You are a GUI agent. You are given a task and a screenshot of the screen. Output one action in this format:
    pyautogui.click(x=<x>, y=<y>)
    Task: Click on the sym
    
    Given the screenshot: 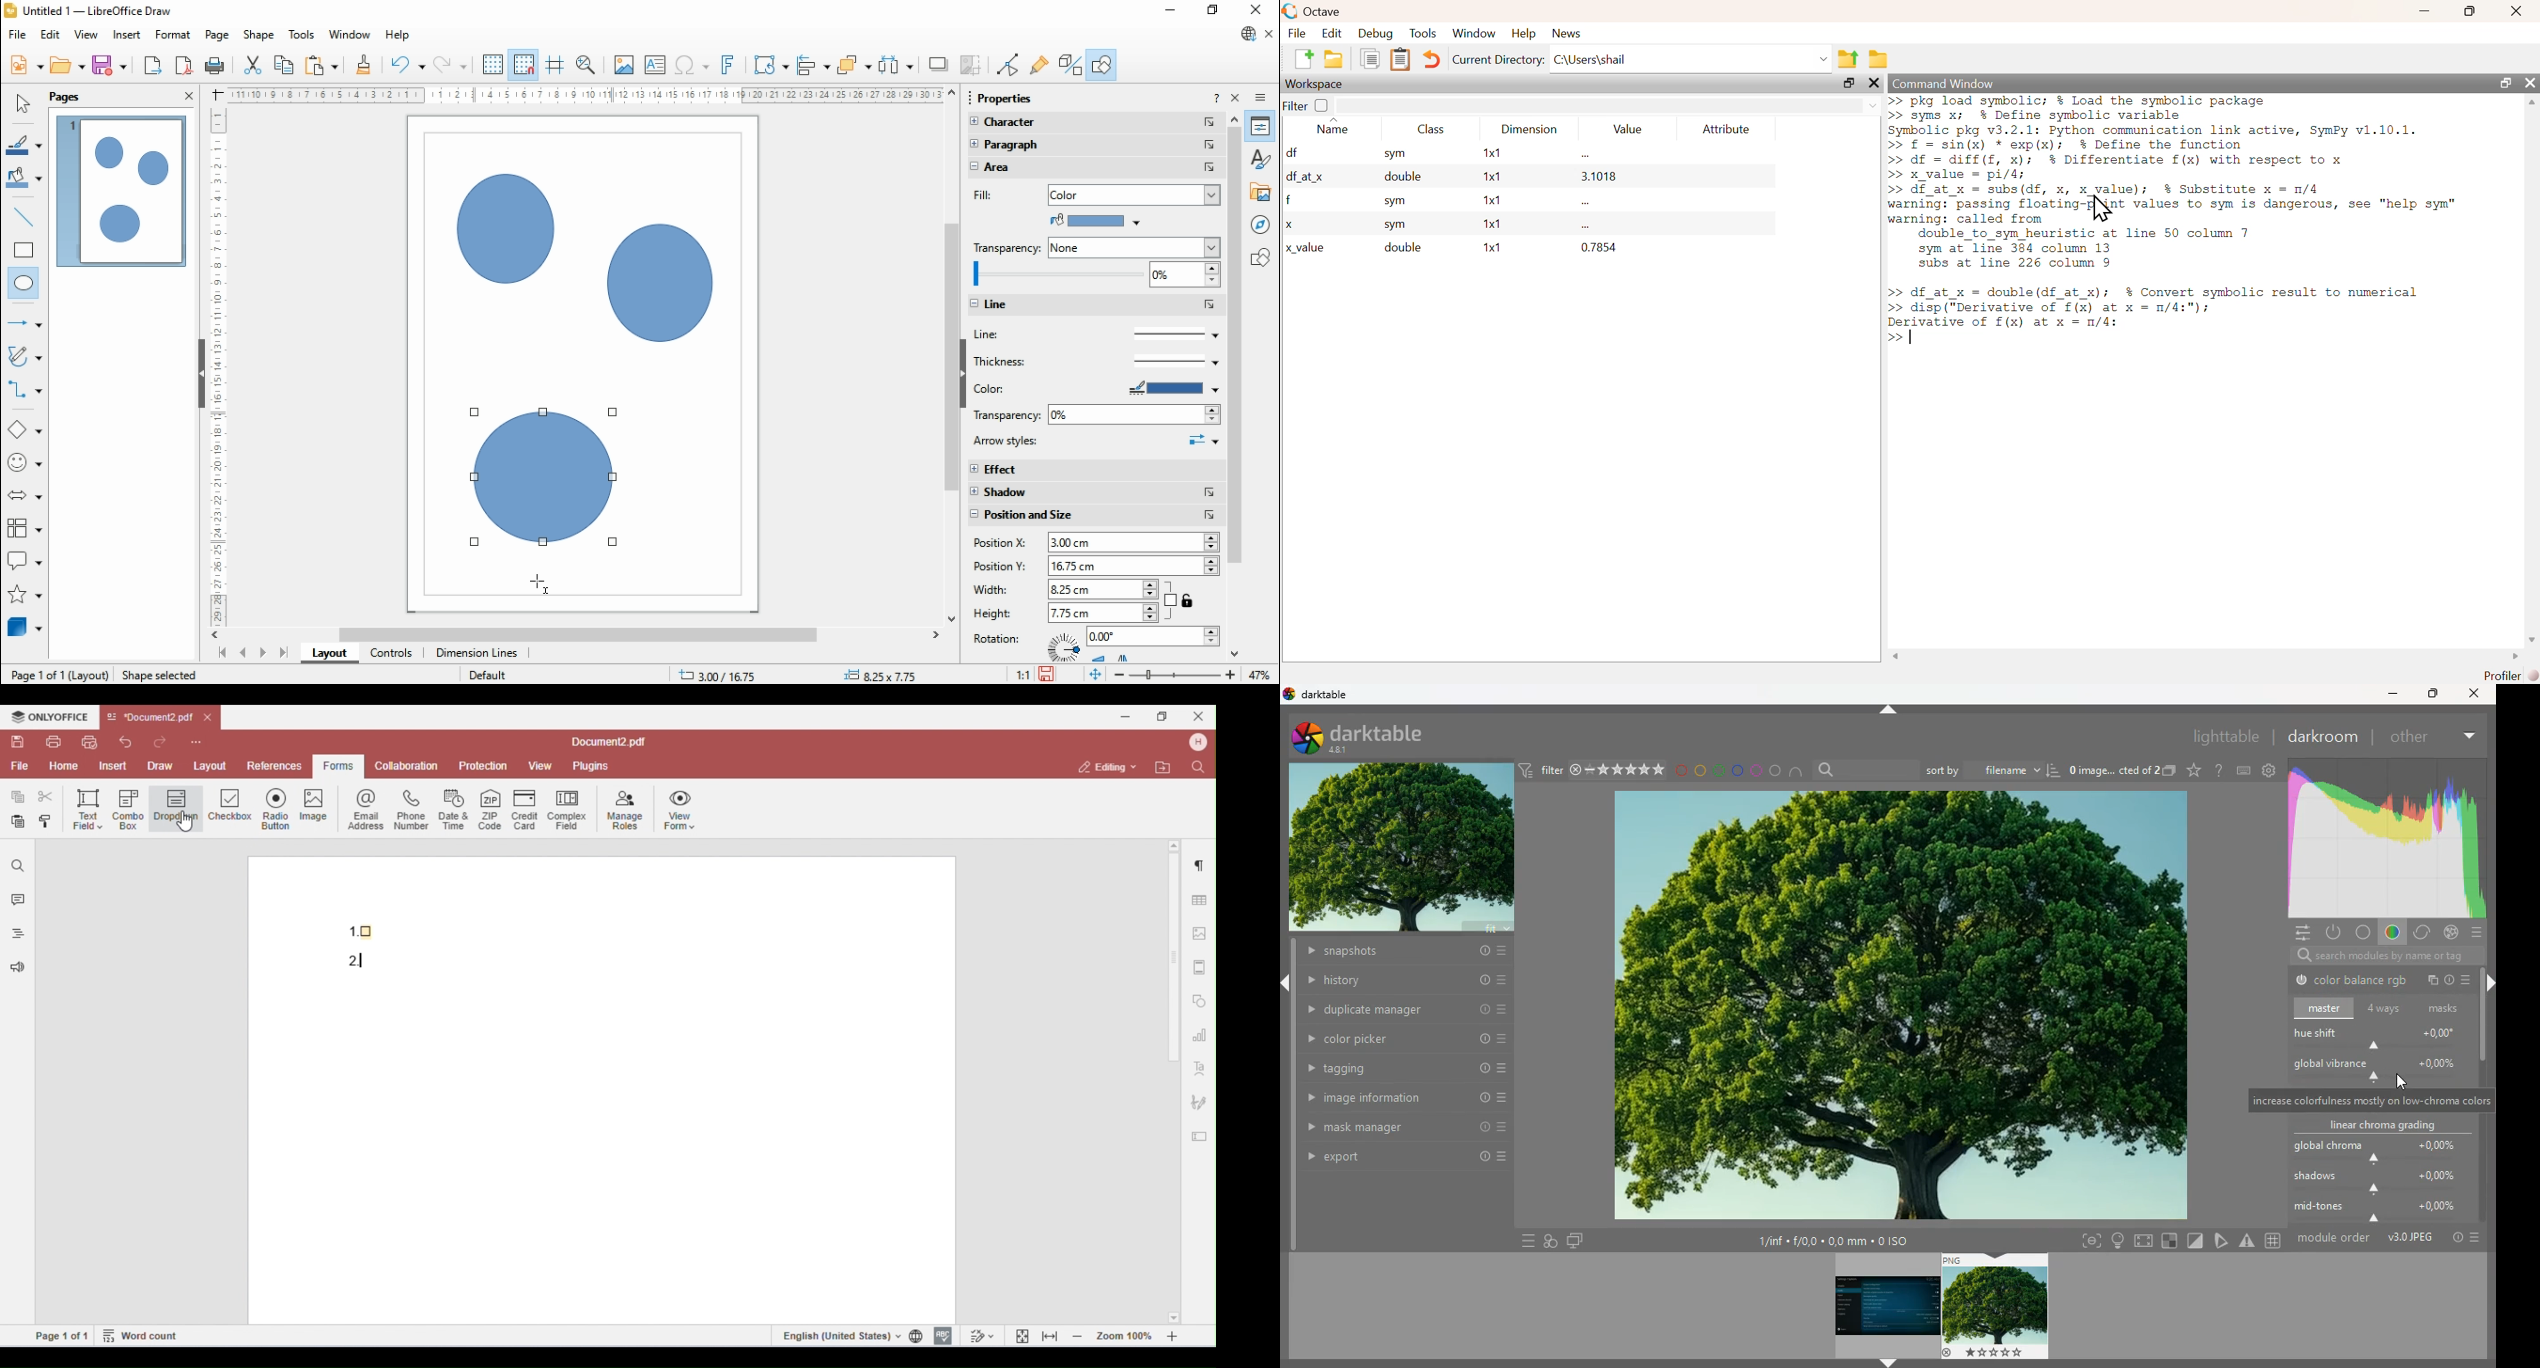 What is the action you would take?
    pyautogui.click(x=1396, y=226)
    